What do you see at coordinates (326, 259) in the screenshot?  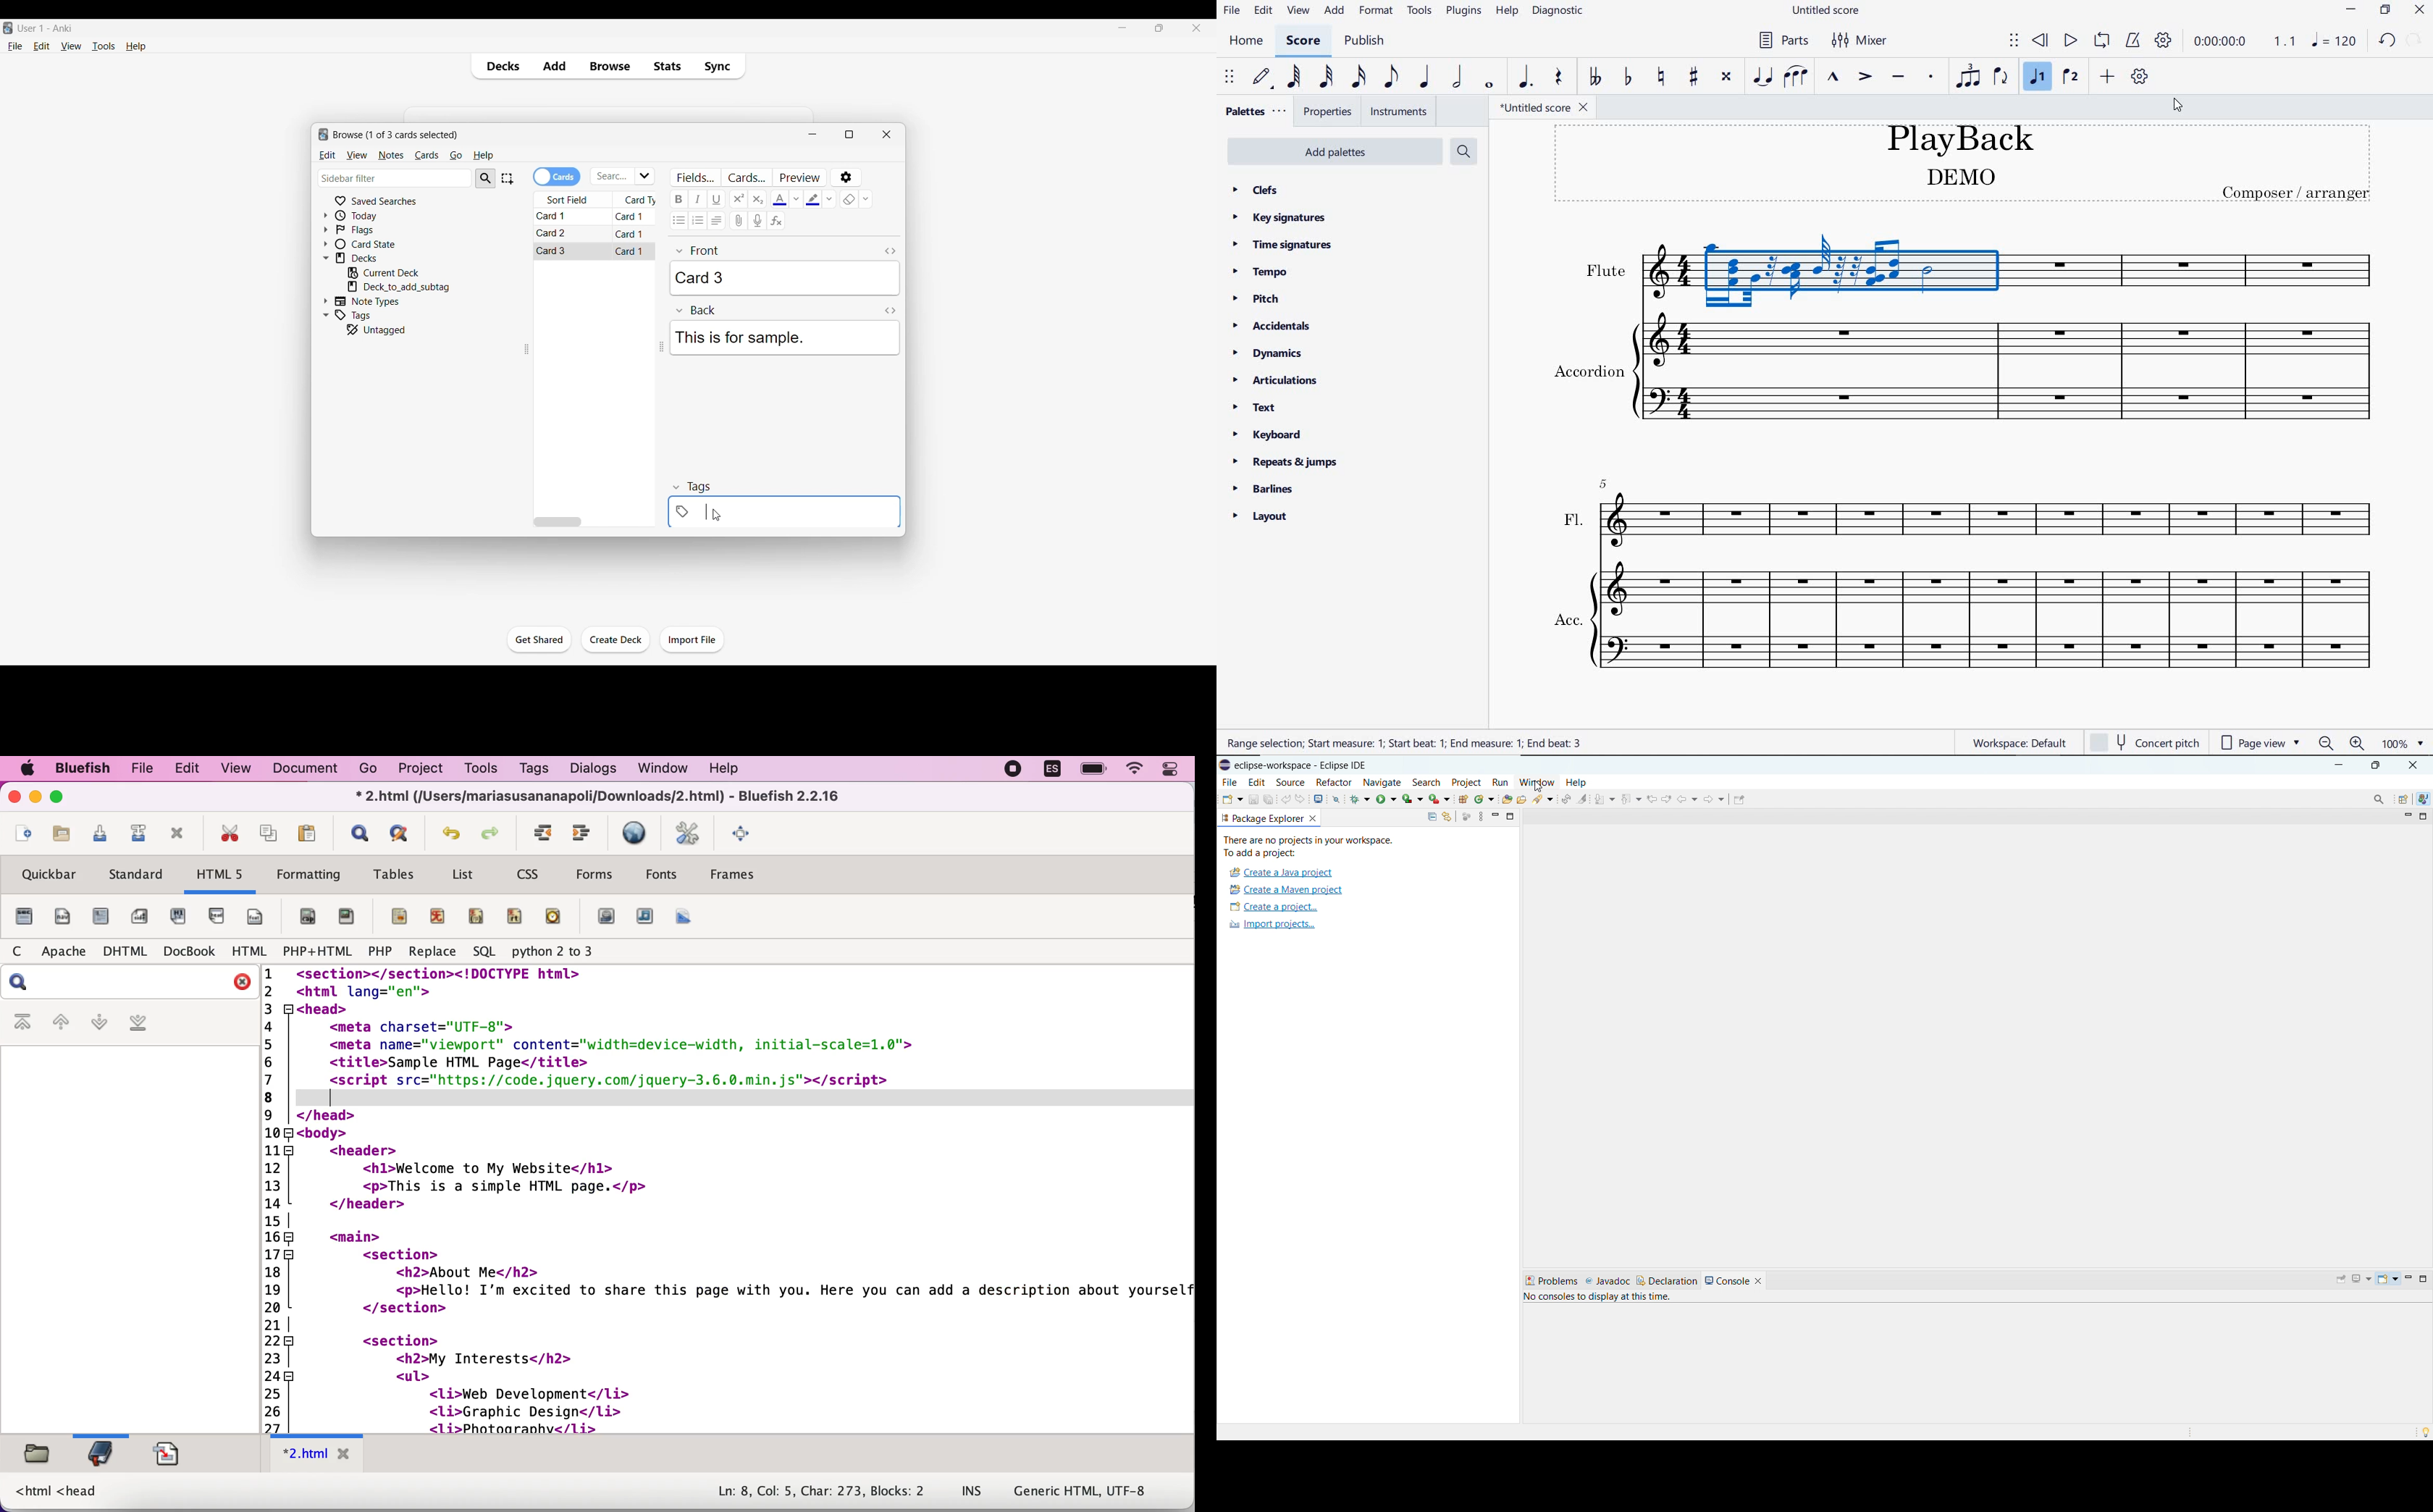 I see `Click to collapse Decks` at bounding box center [326, 259].